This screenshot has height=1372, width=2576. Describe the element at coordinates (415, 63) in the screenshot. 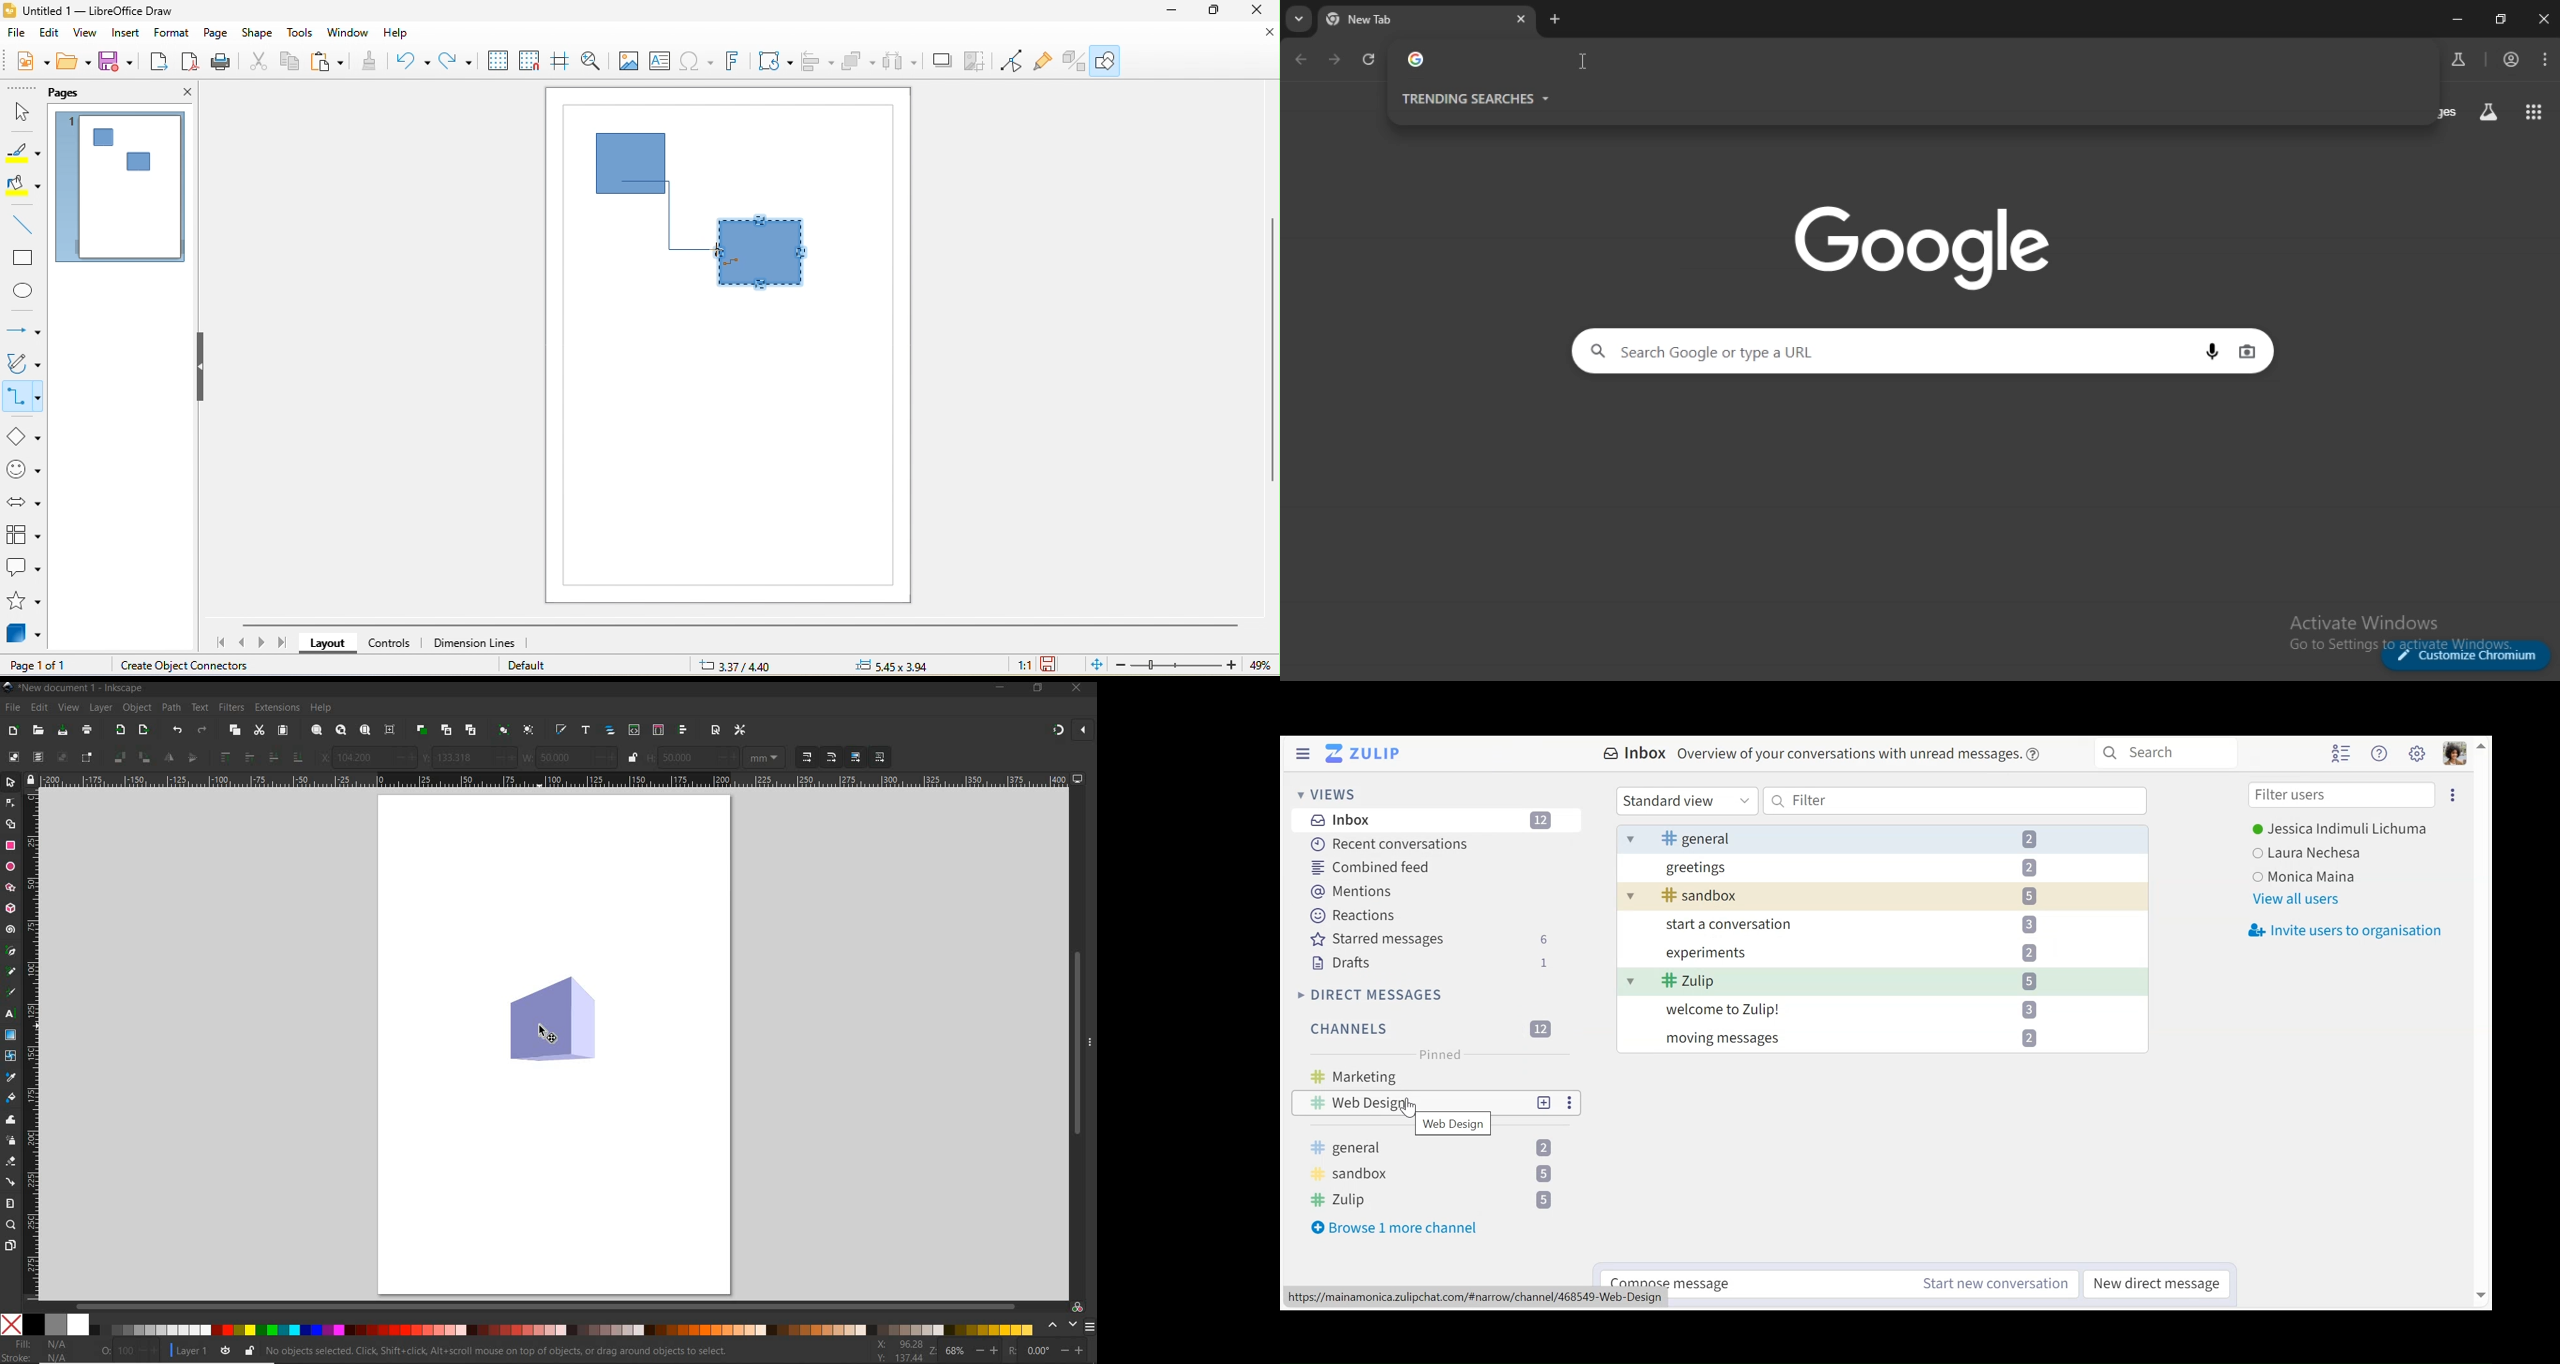

I see `undo` at that location.